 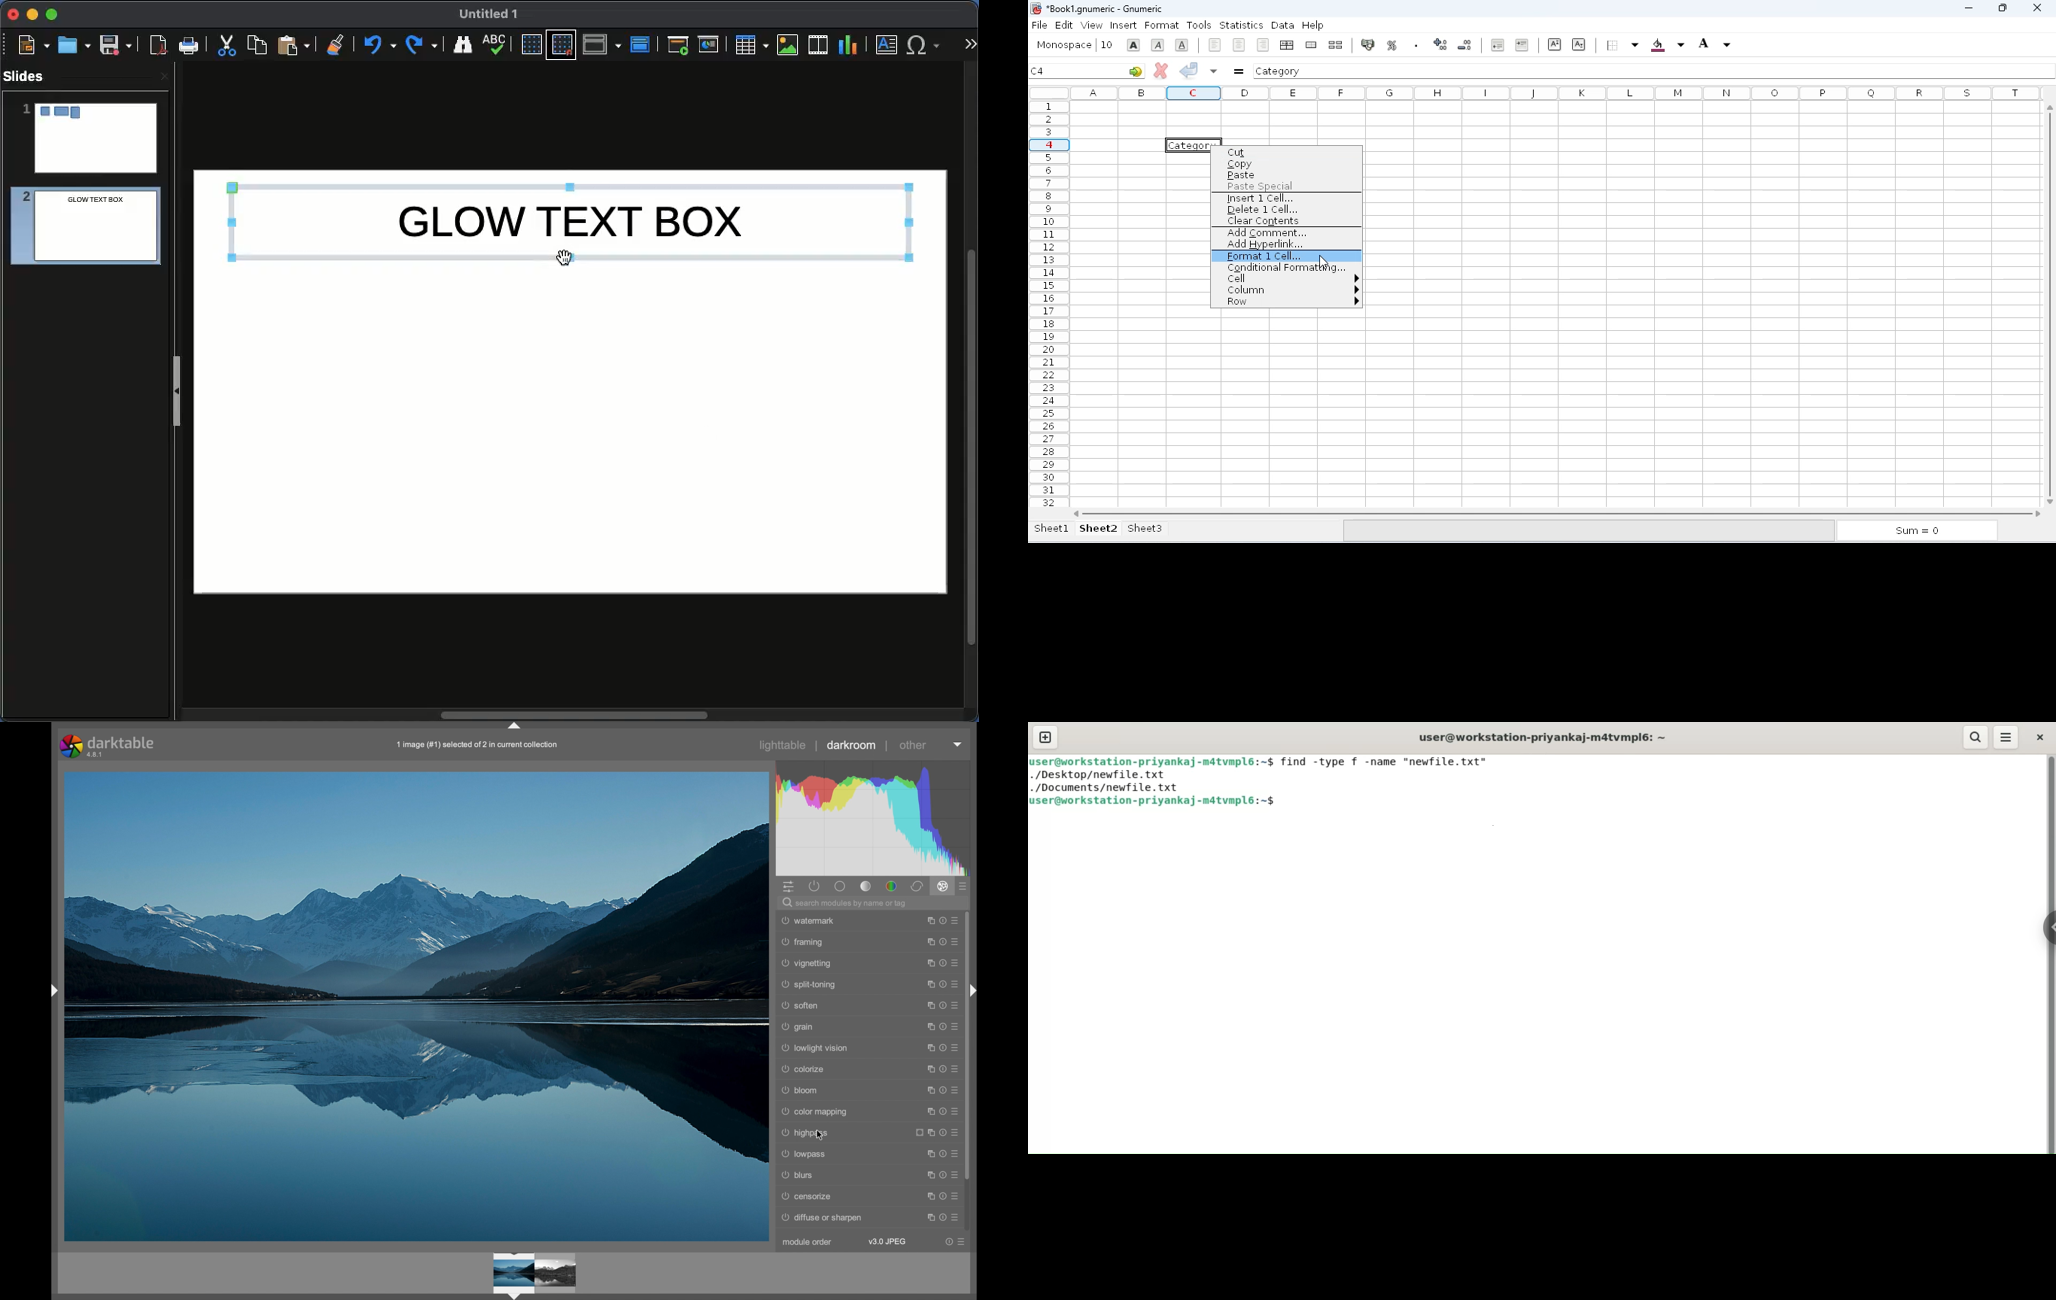 What do you see at coordinates (943, 1196) in the screenshot?
I see `more options` at bounding box center [943, 1196].